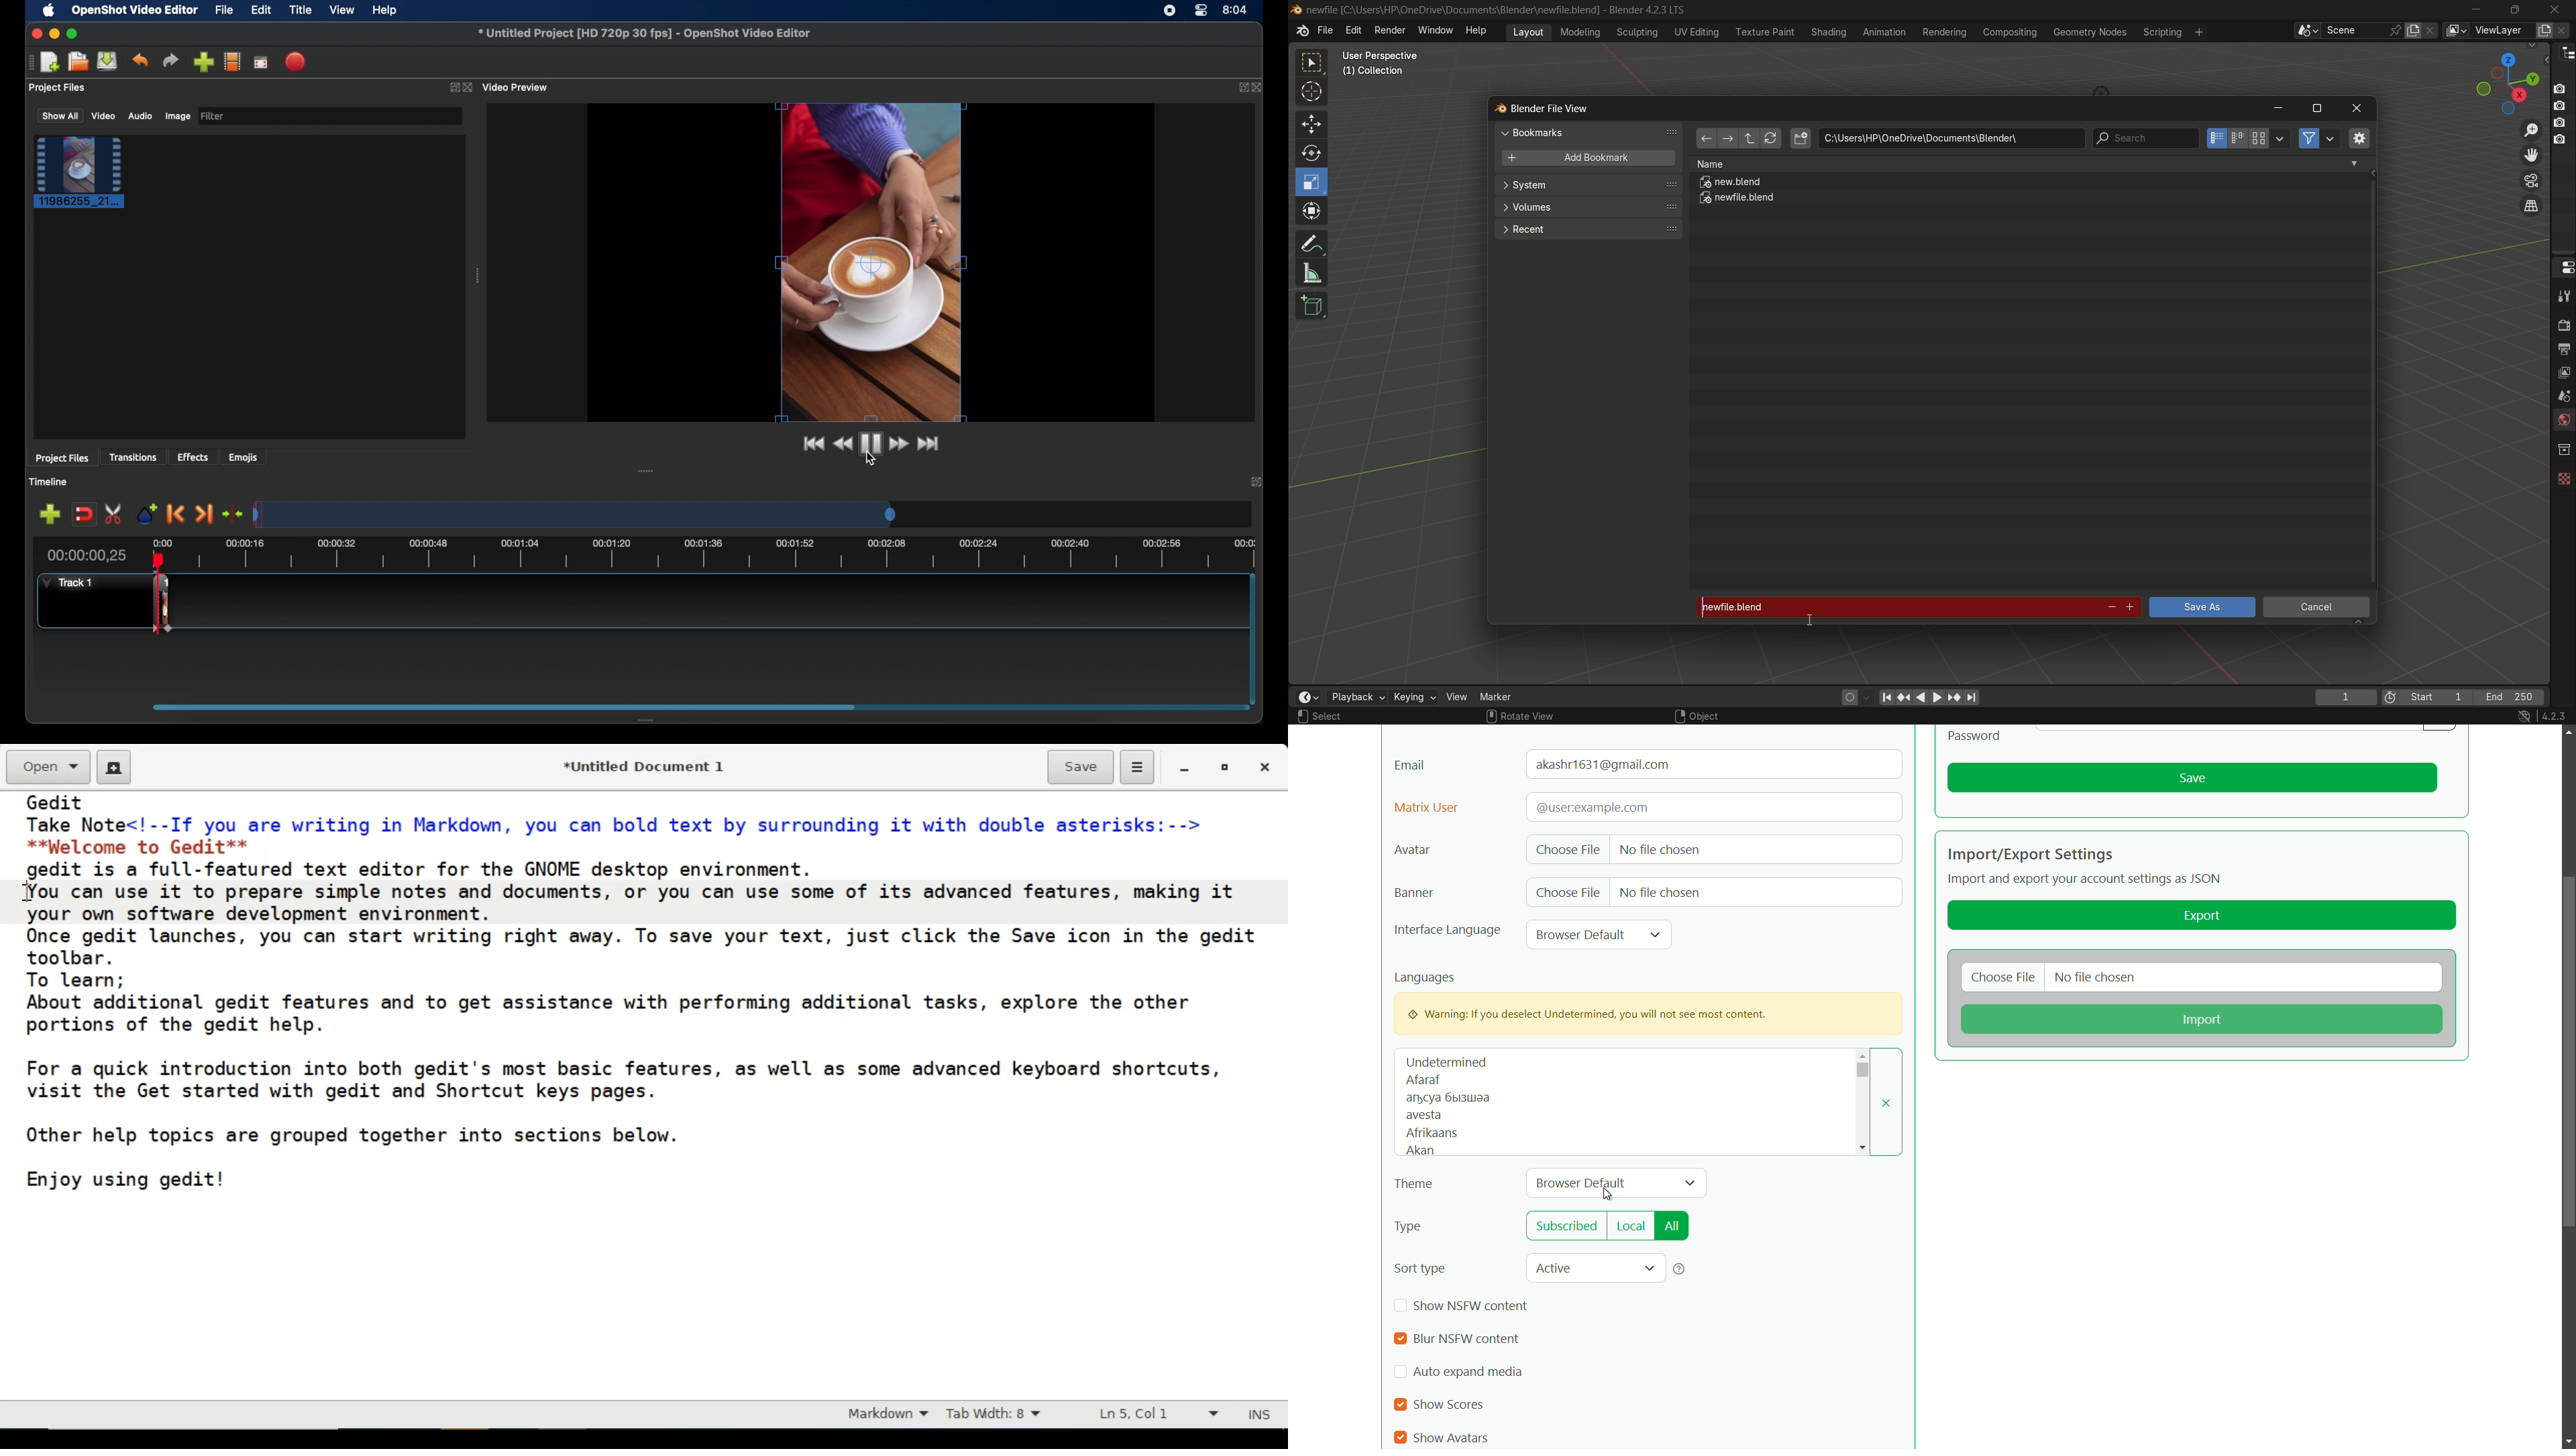  What do you see at coordinates (1422, 1080) in the screenshot?
I see `afaraf` at bounding box center [1422, 1080].